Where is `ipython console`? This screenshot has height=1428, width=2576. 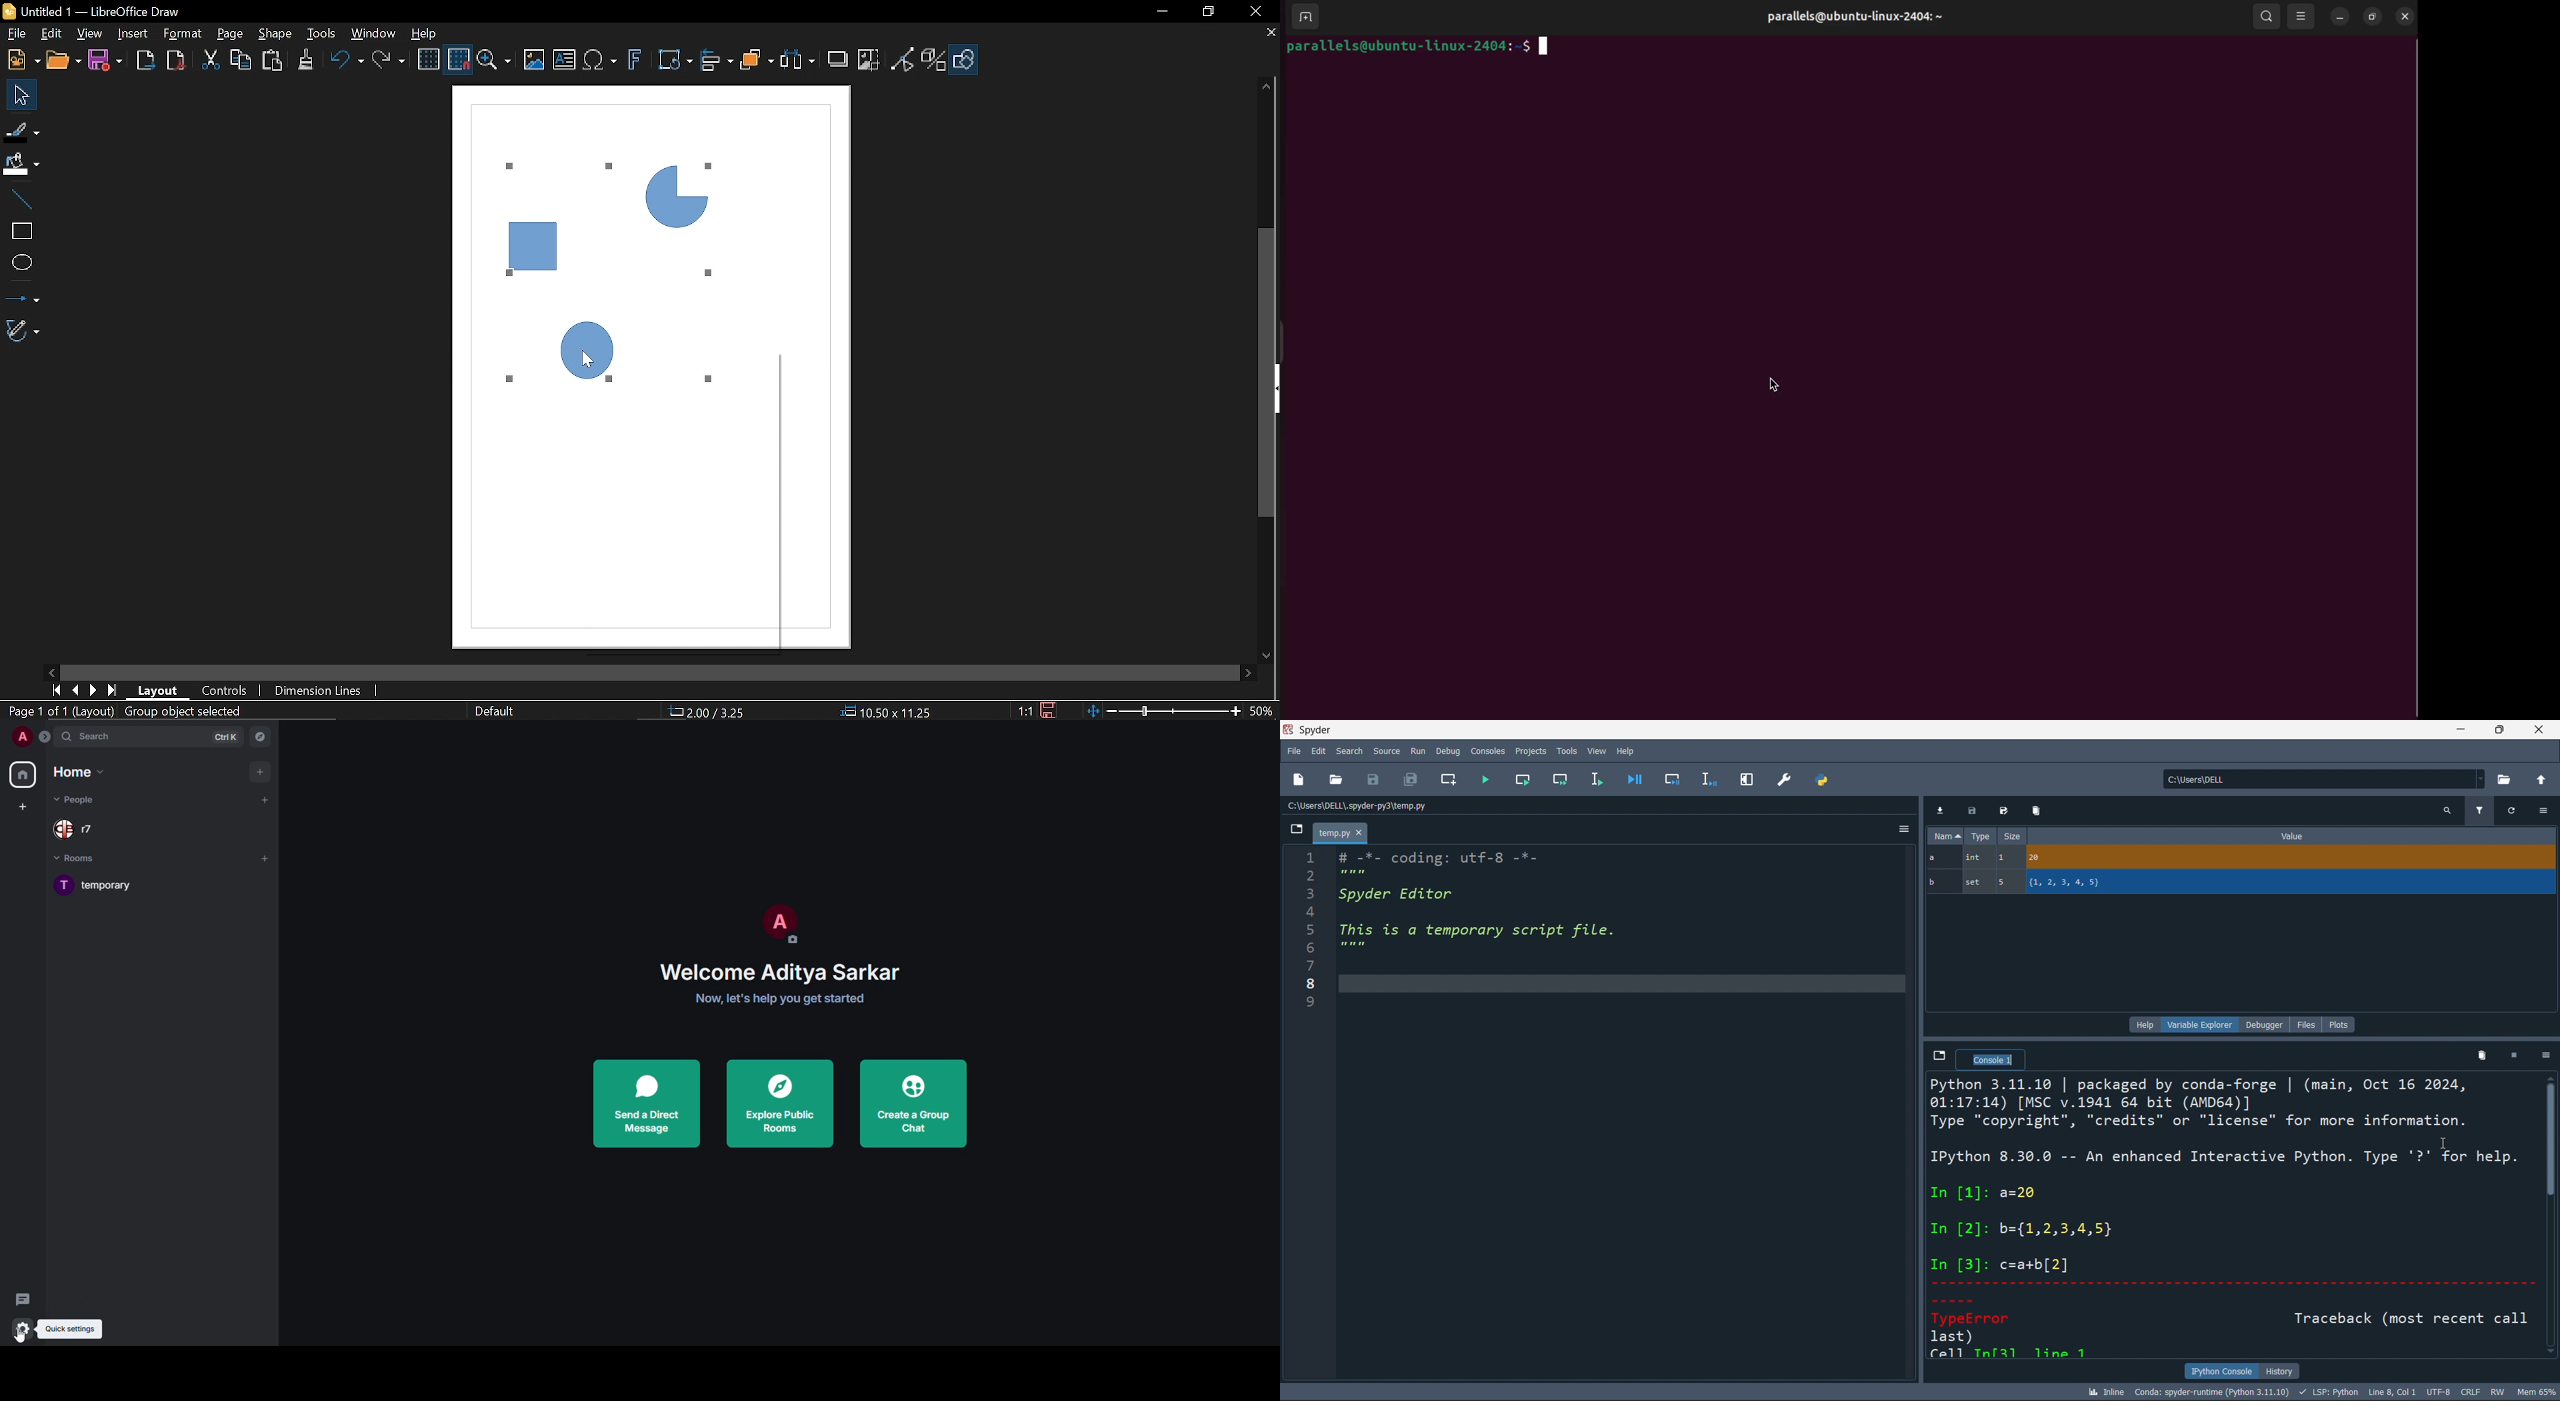 ipython console is located at coordinates (2218, 1371).